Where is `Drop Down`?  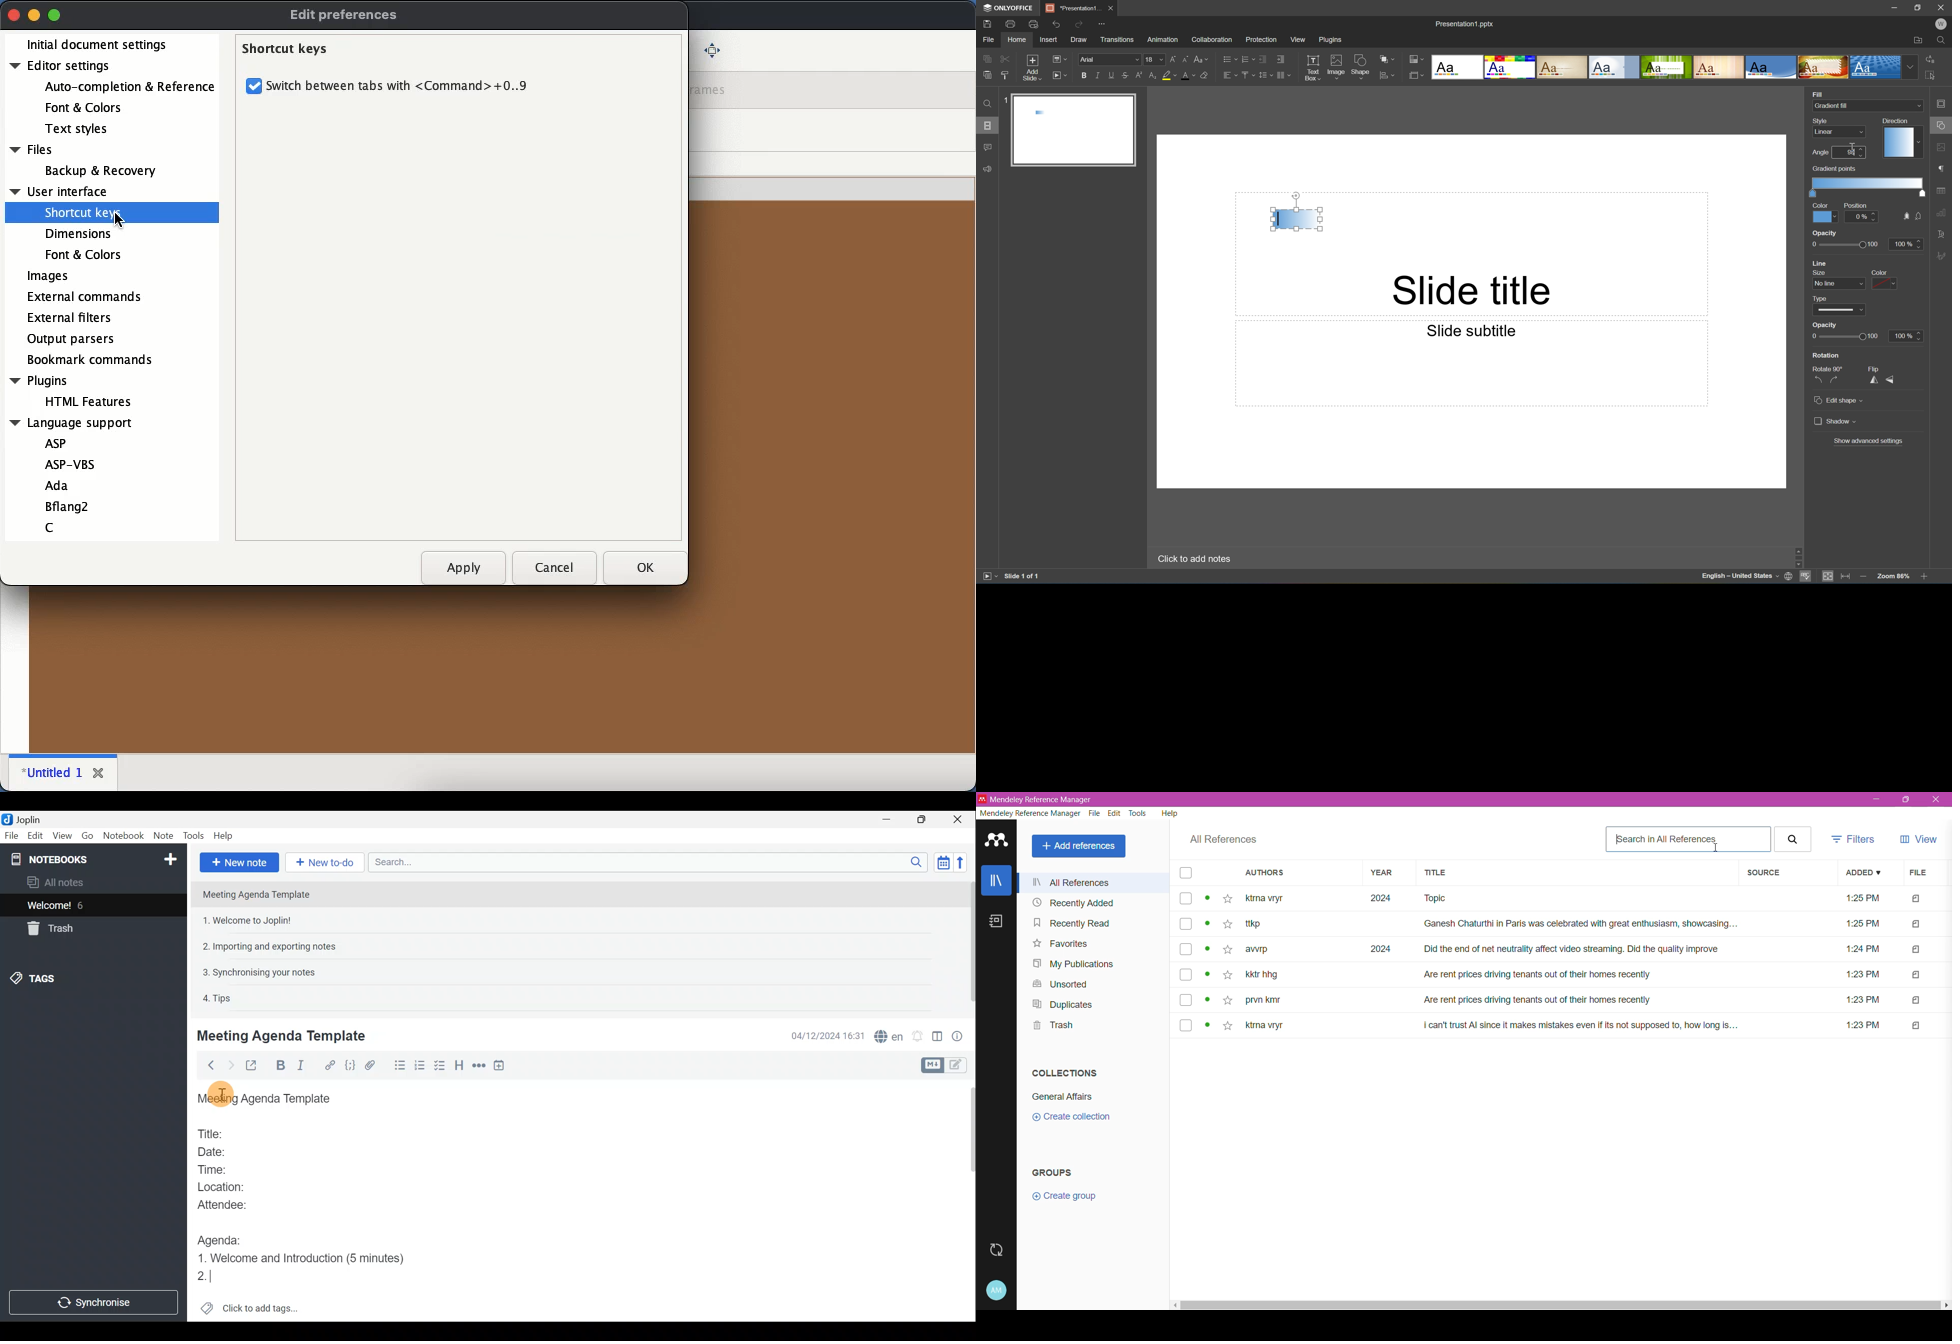
Drop Down is located at coordinates (1910, 67).